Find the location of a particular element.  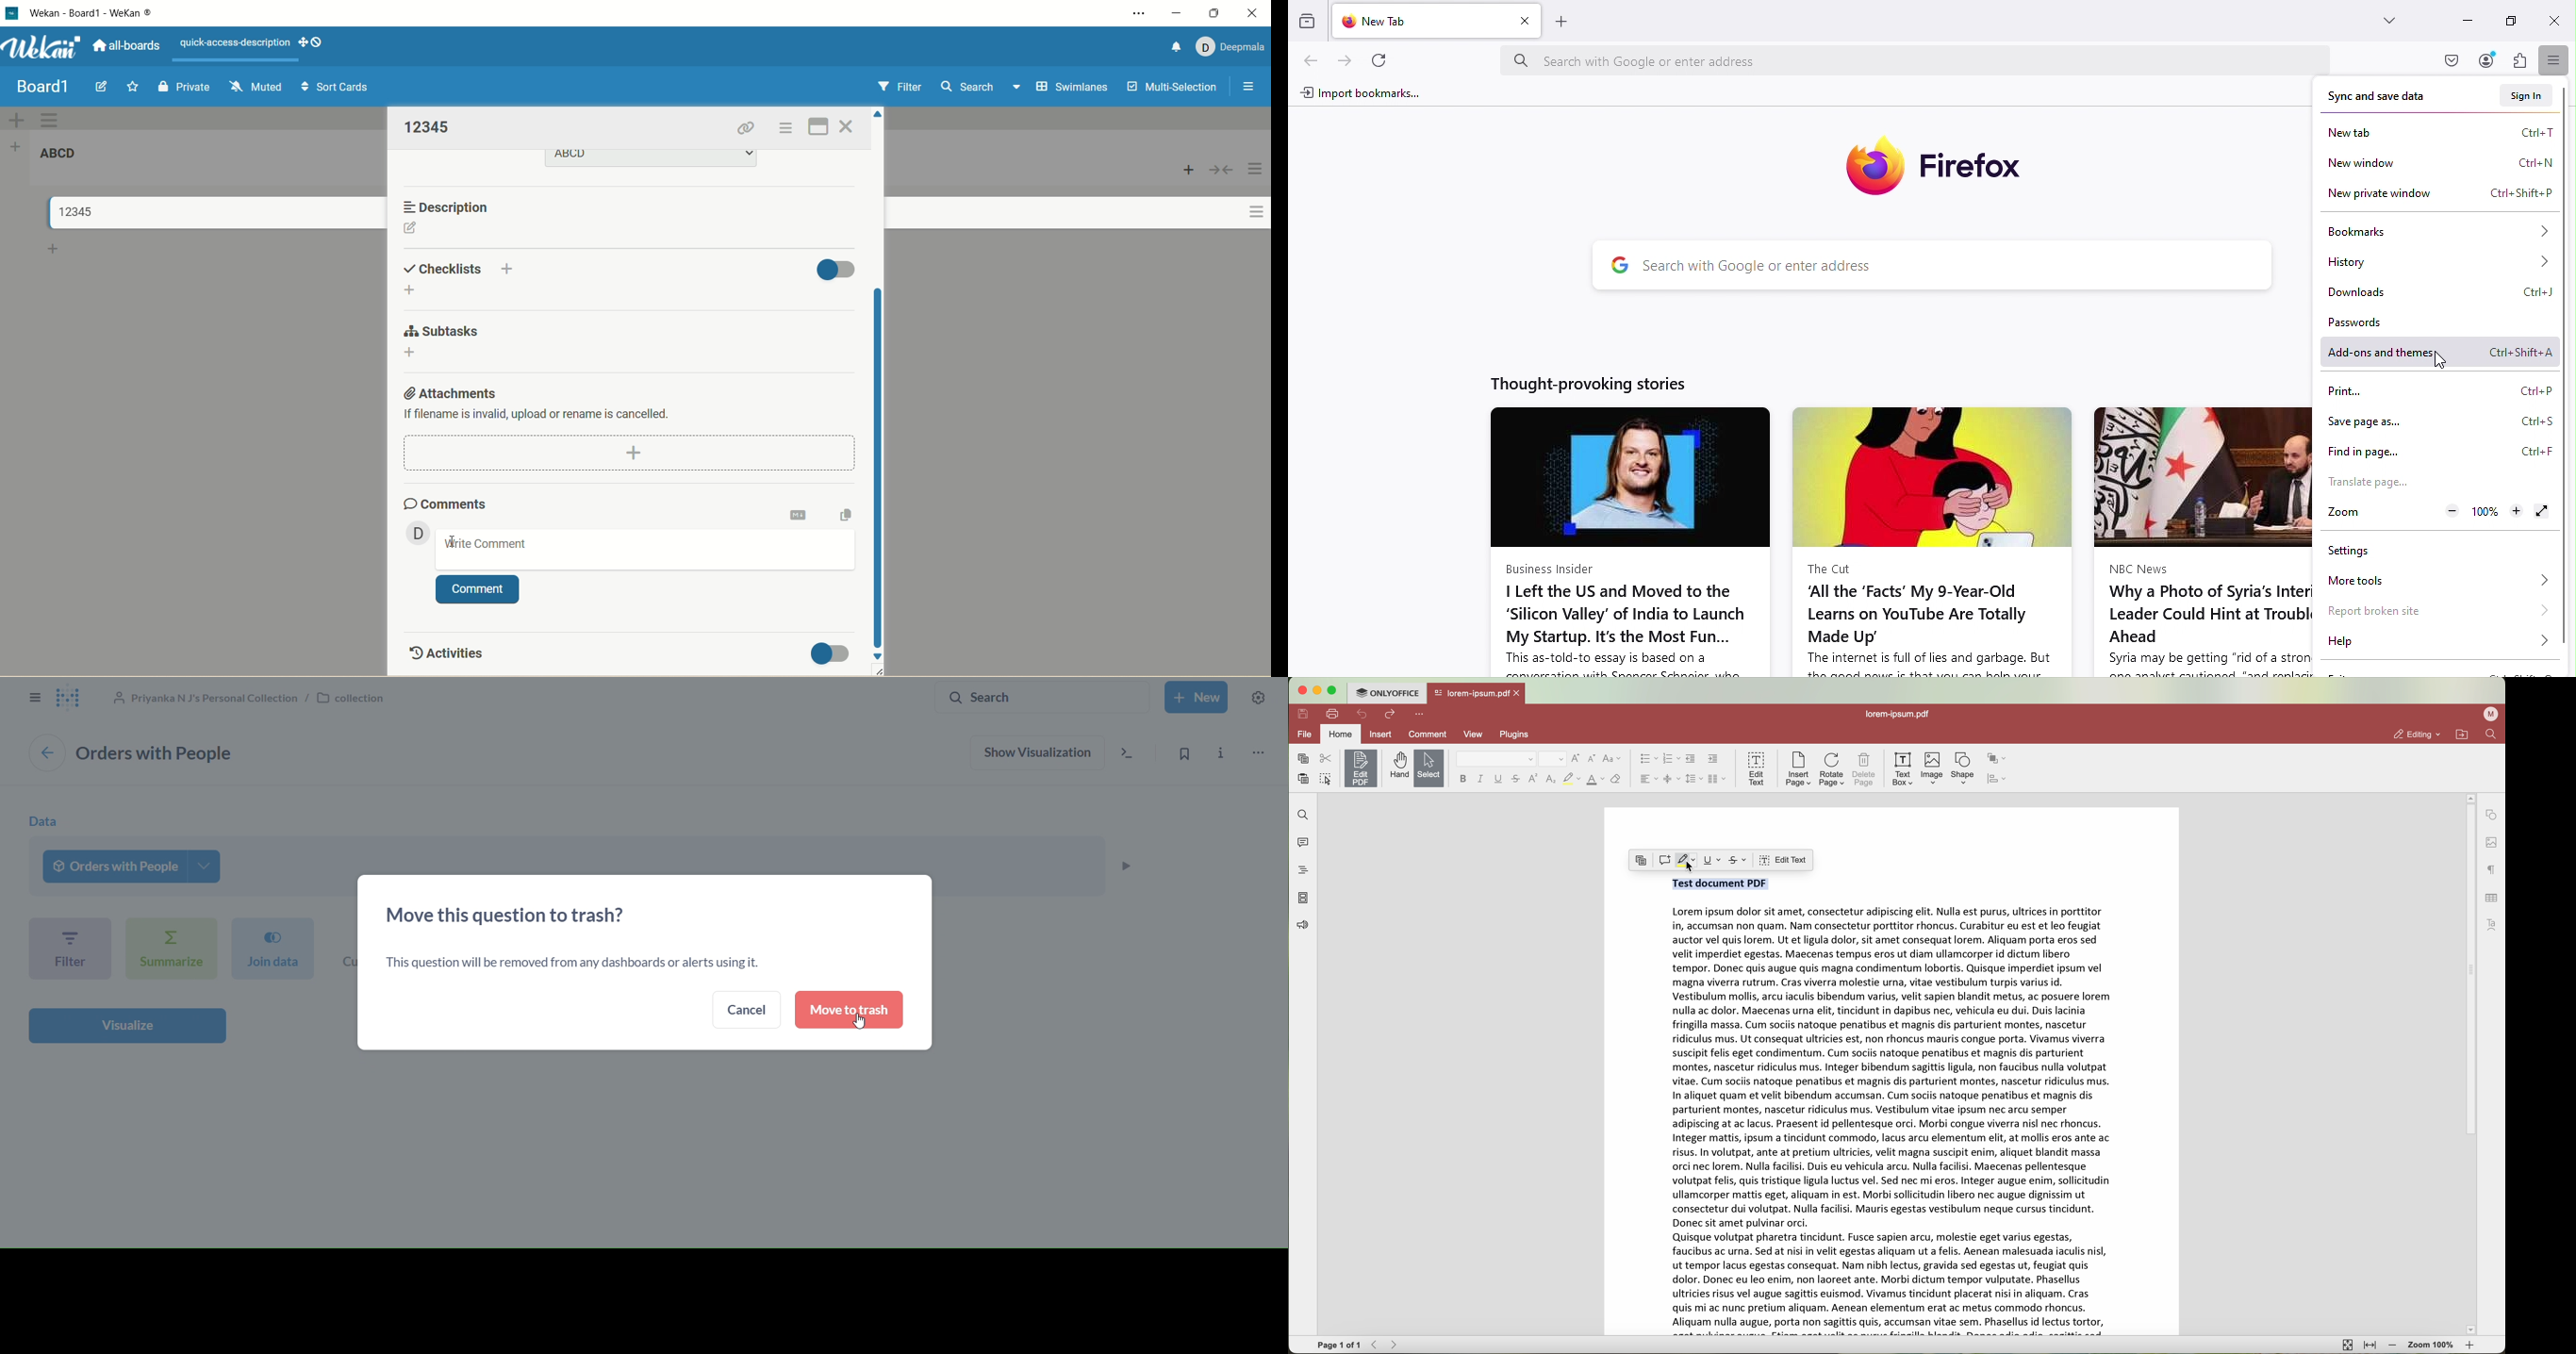

show-desktop-drag-handles is located at coordinates (319, 42).